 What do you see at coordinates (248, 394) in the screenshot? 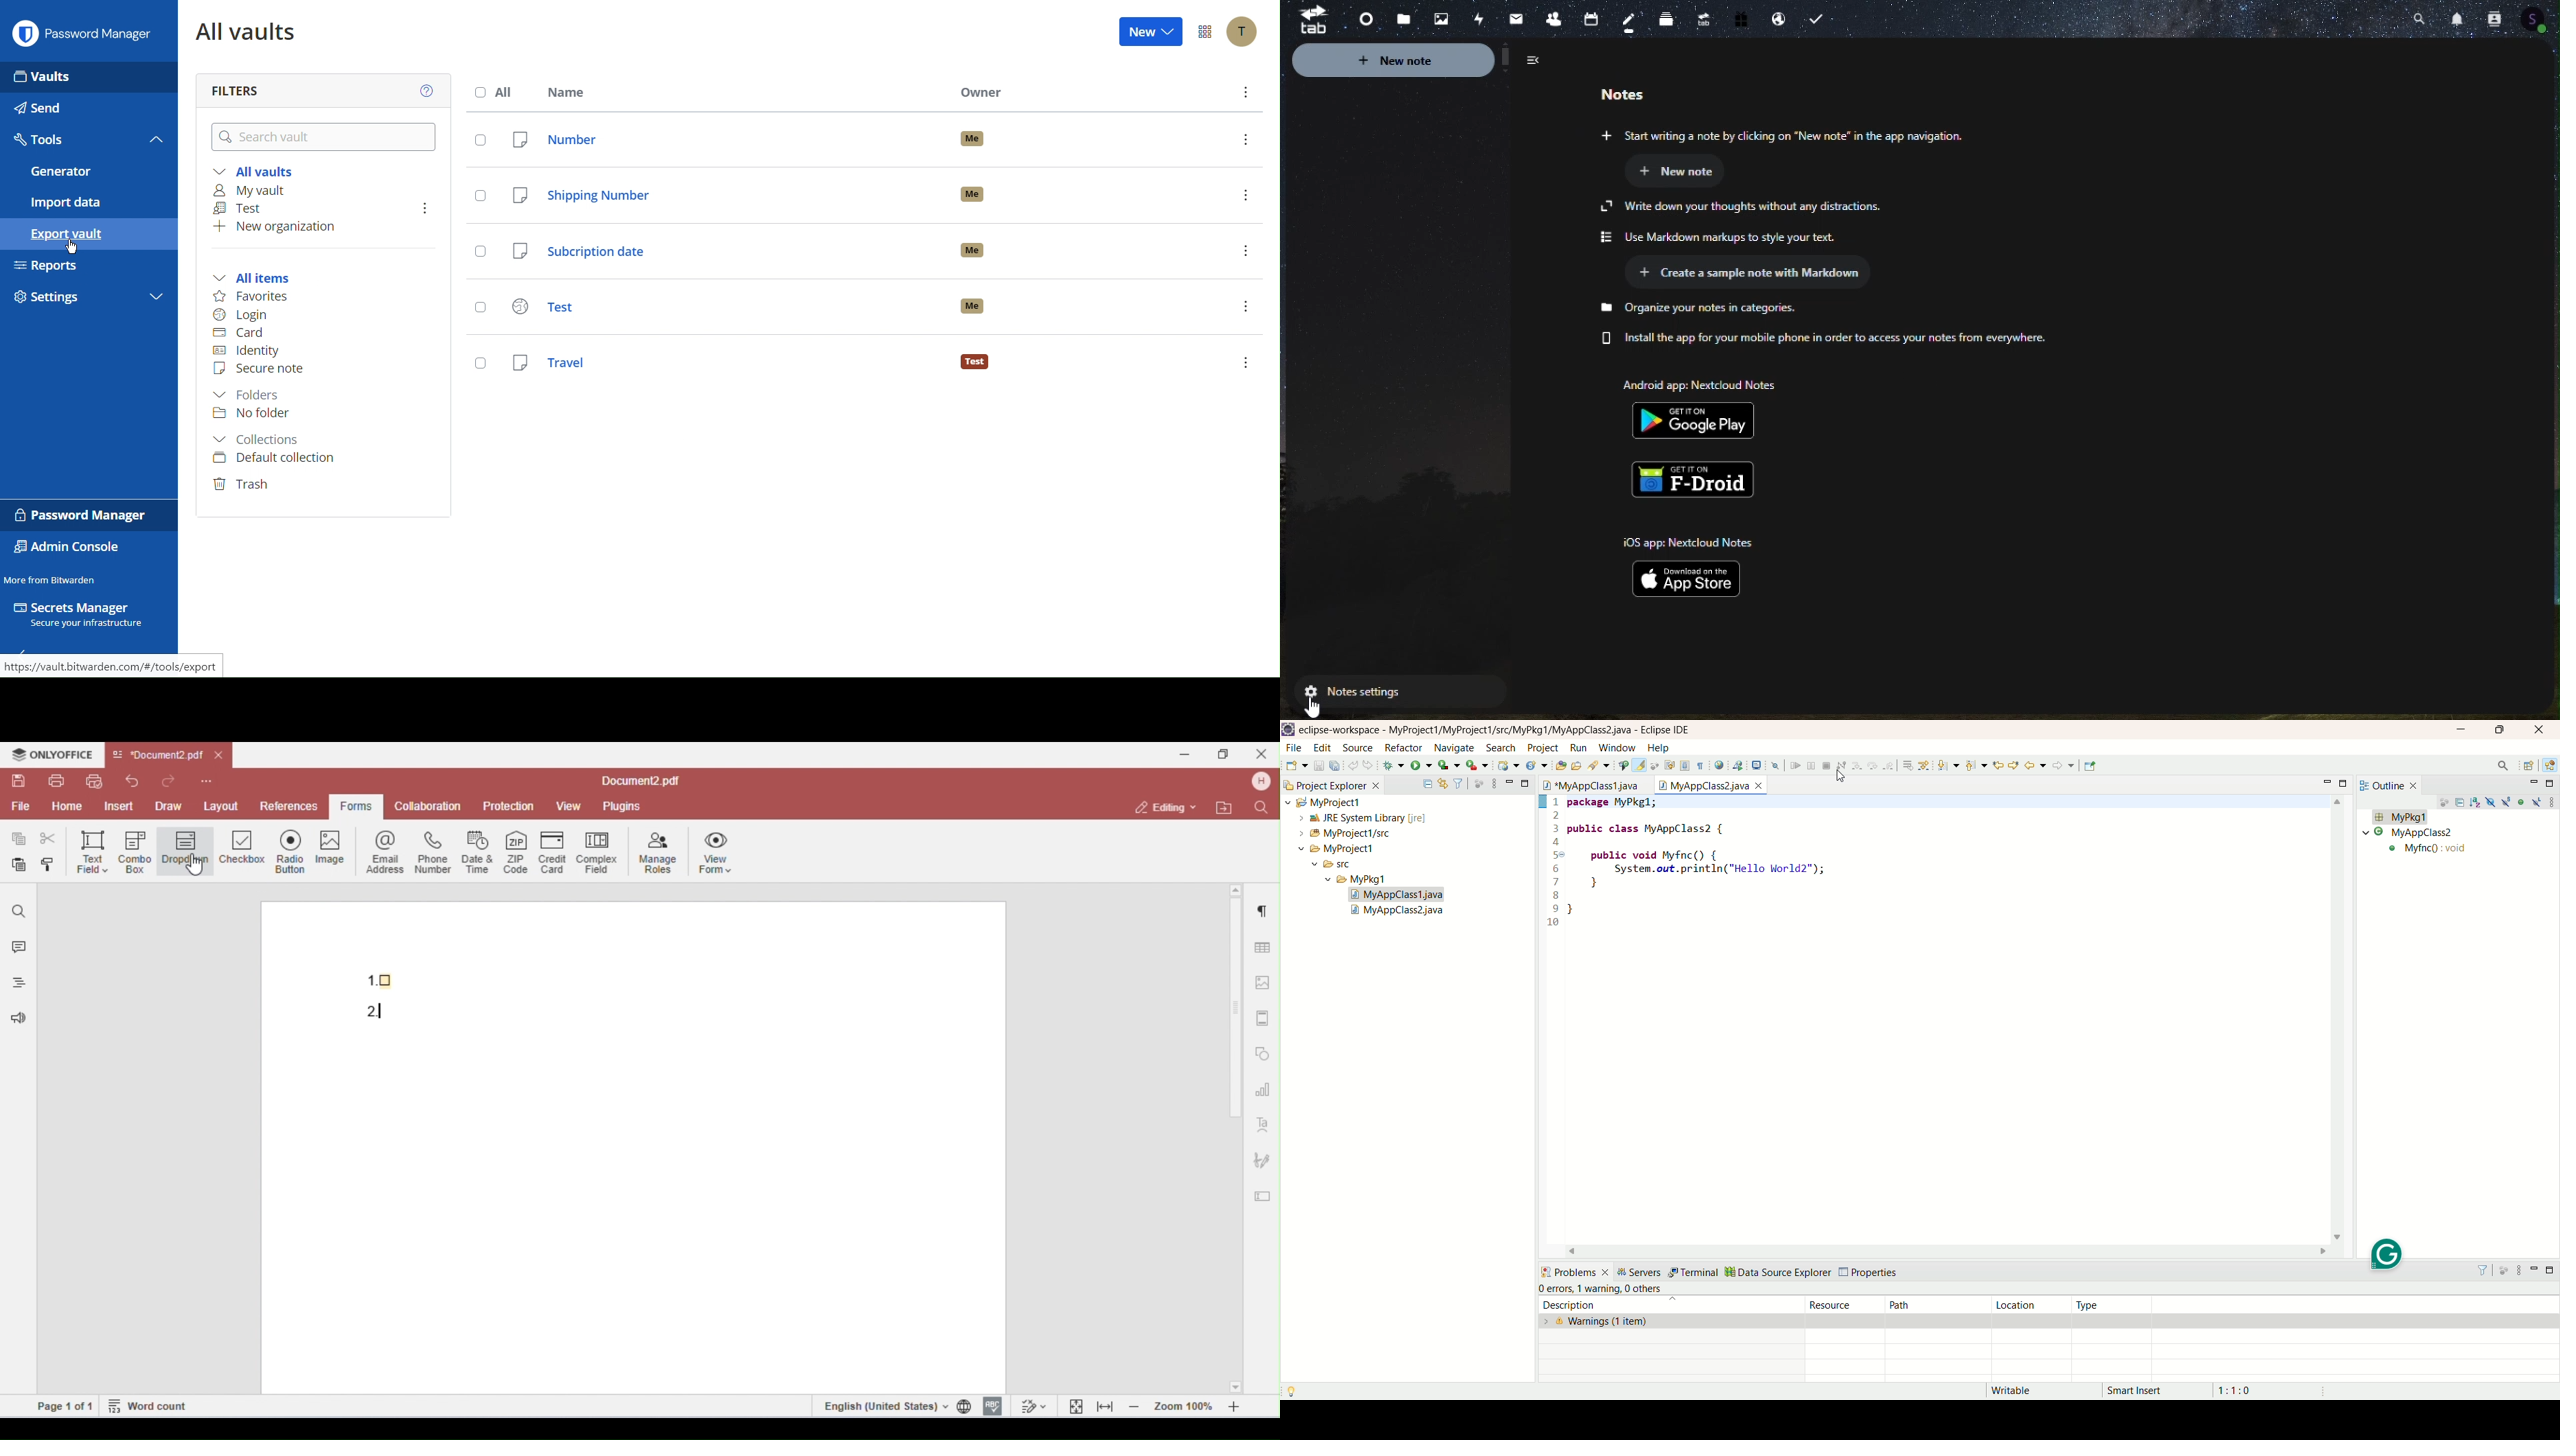
I see `Folders` at bounding box center [248, 394].